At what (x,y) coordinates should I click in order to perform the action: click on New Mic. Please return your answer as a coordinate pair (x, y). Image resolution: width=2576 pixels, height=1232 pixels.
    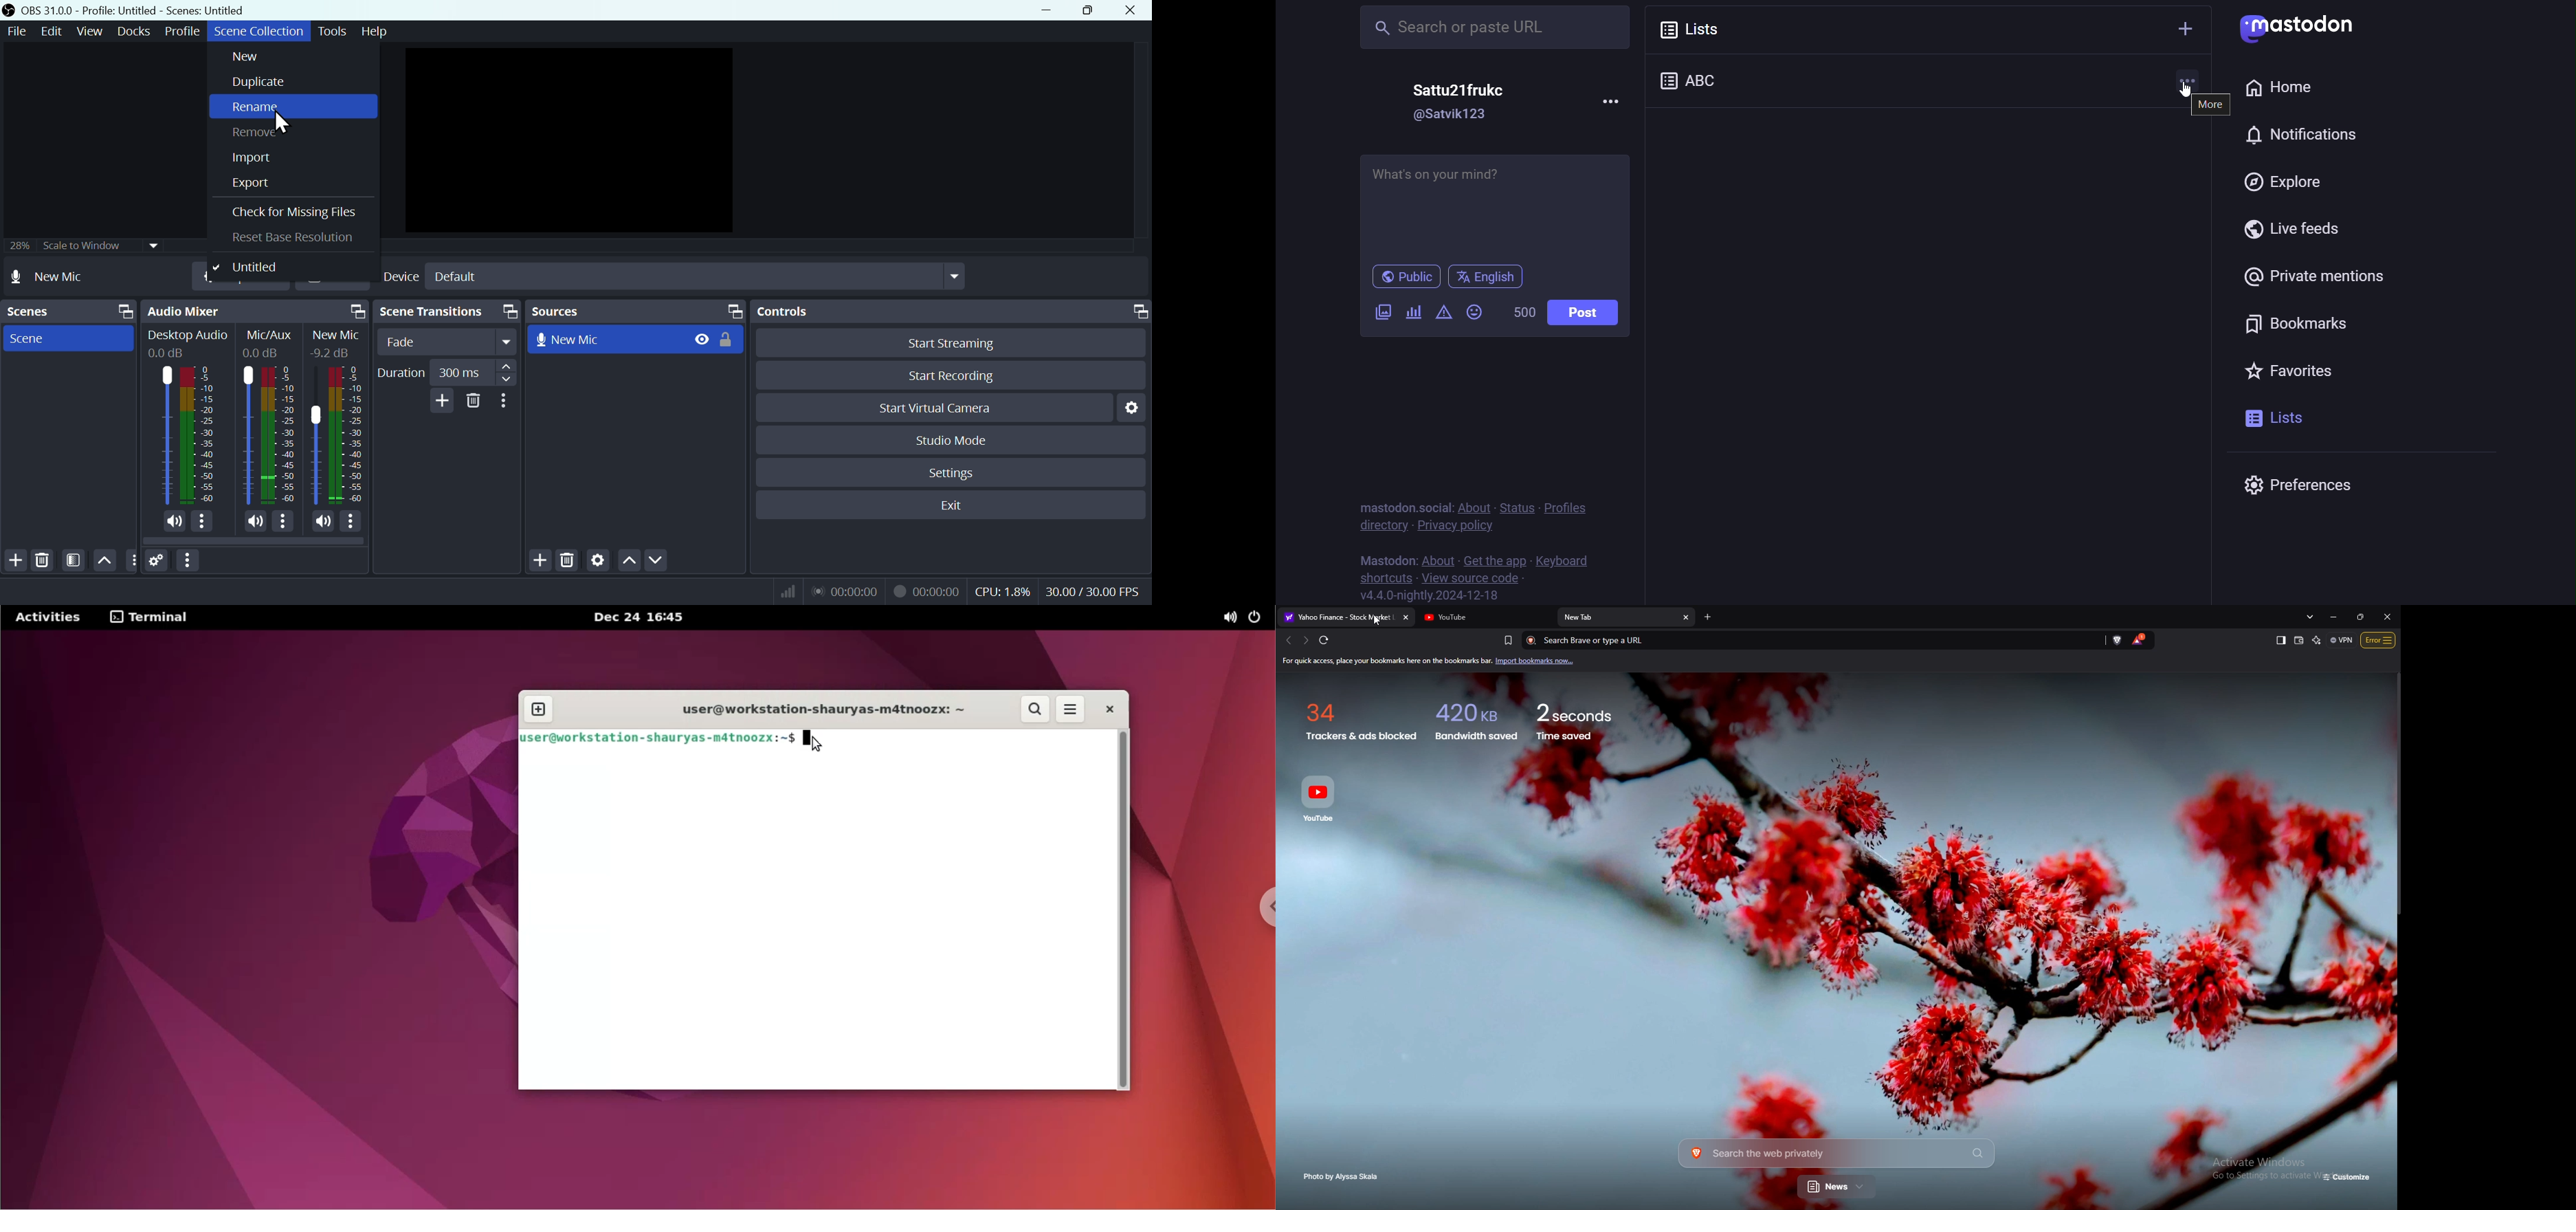
    Looking at the image, I should click on (317, 437).